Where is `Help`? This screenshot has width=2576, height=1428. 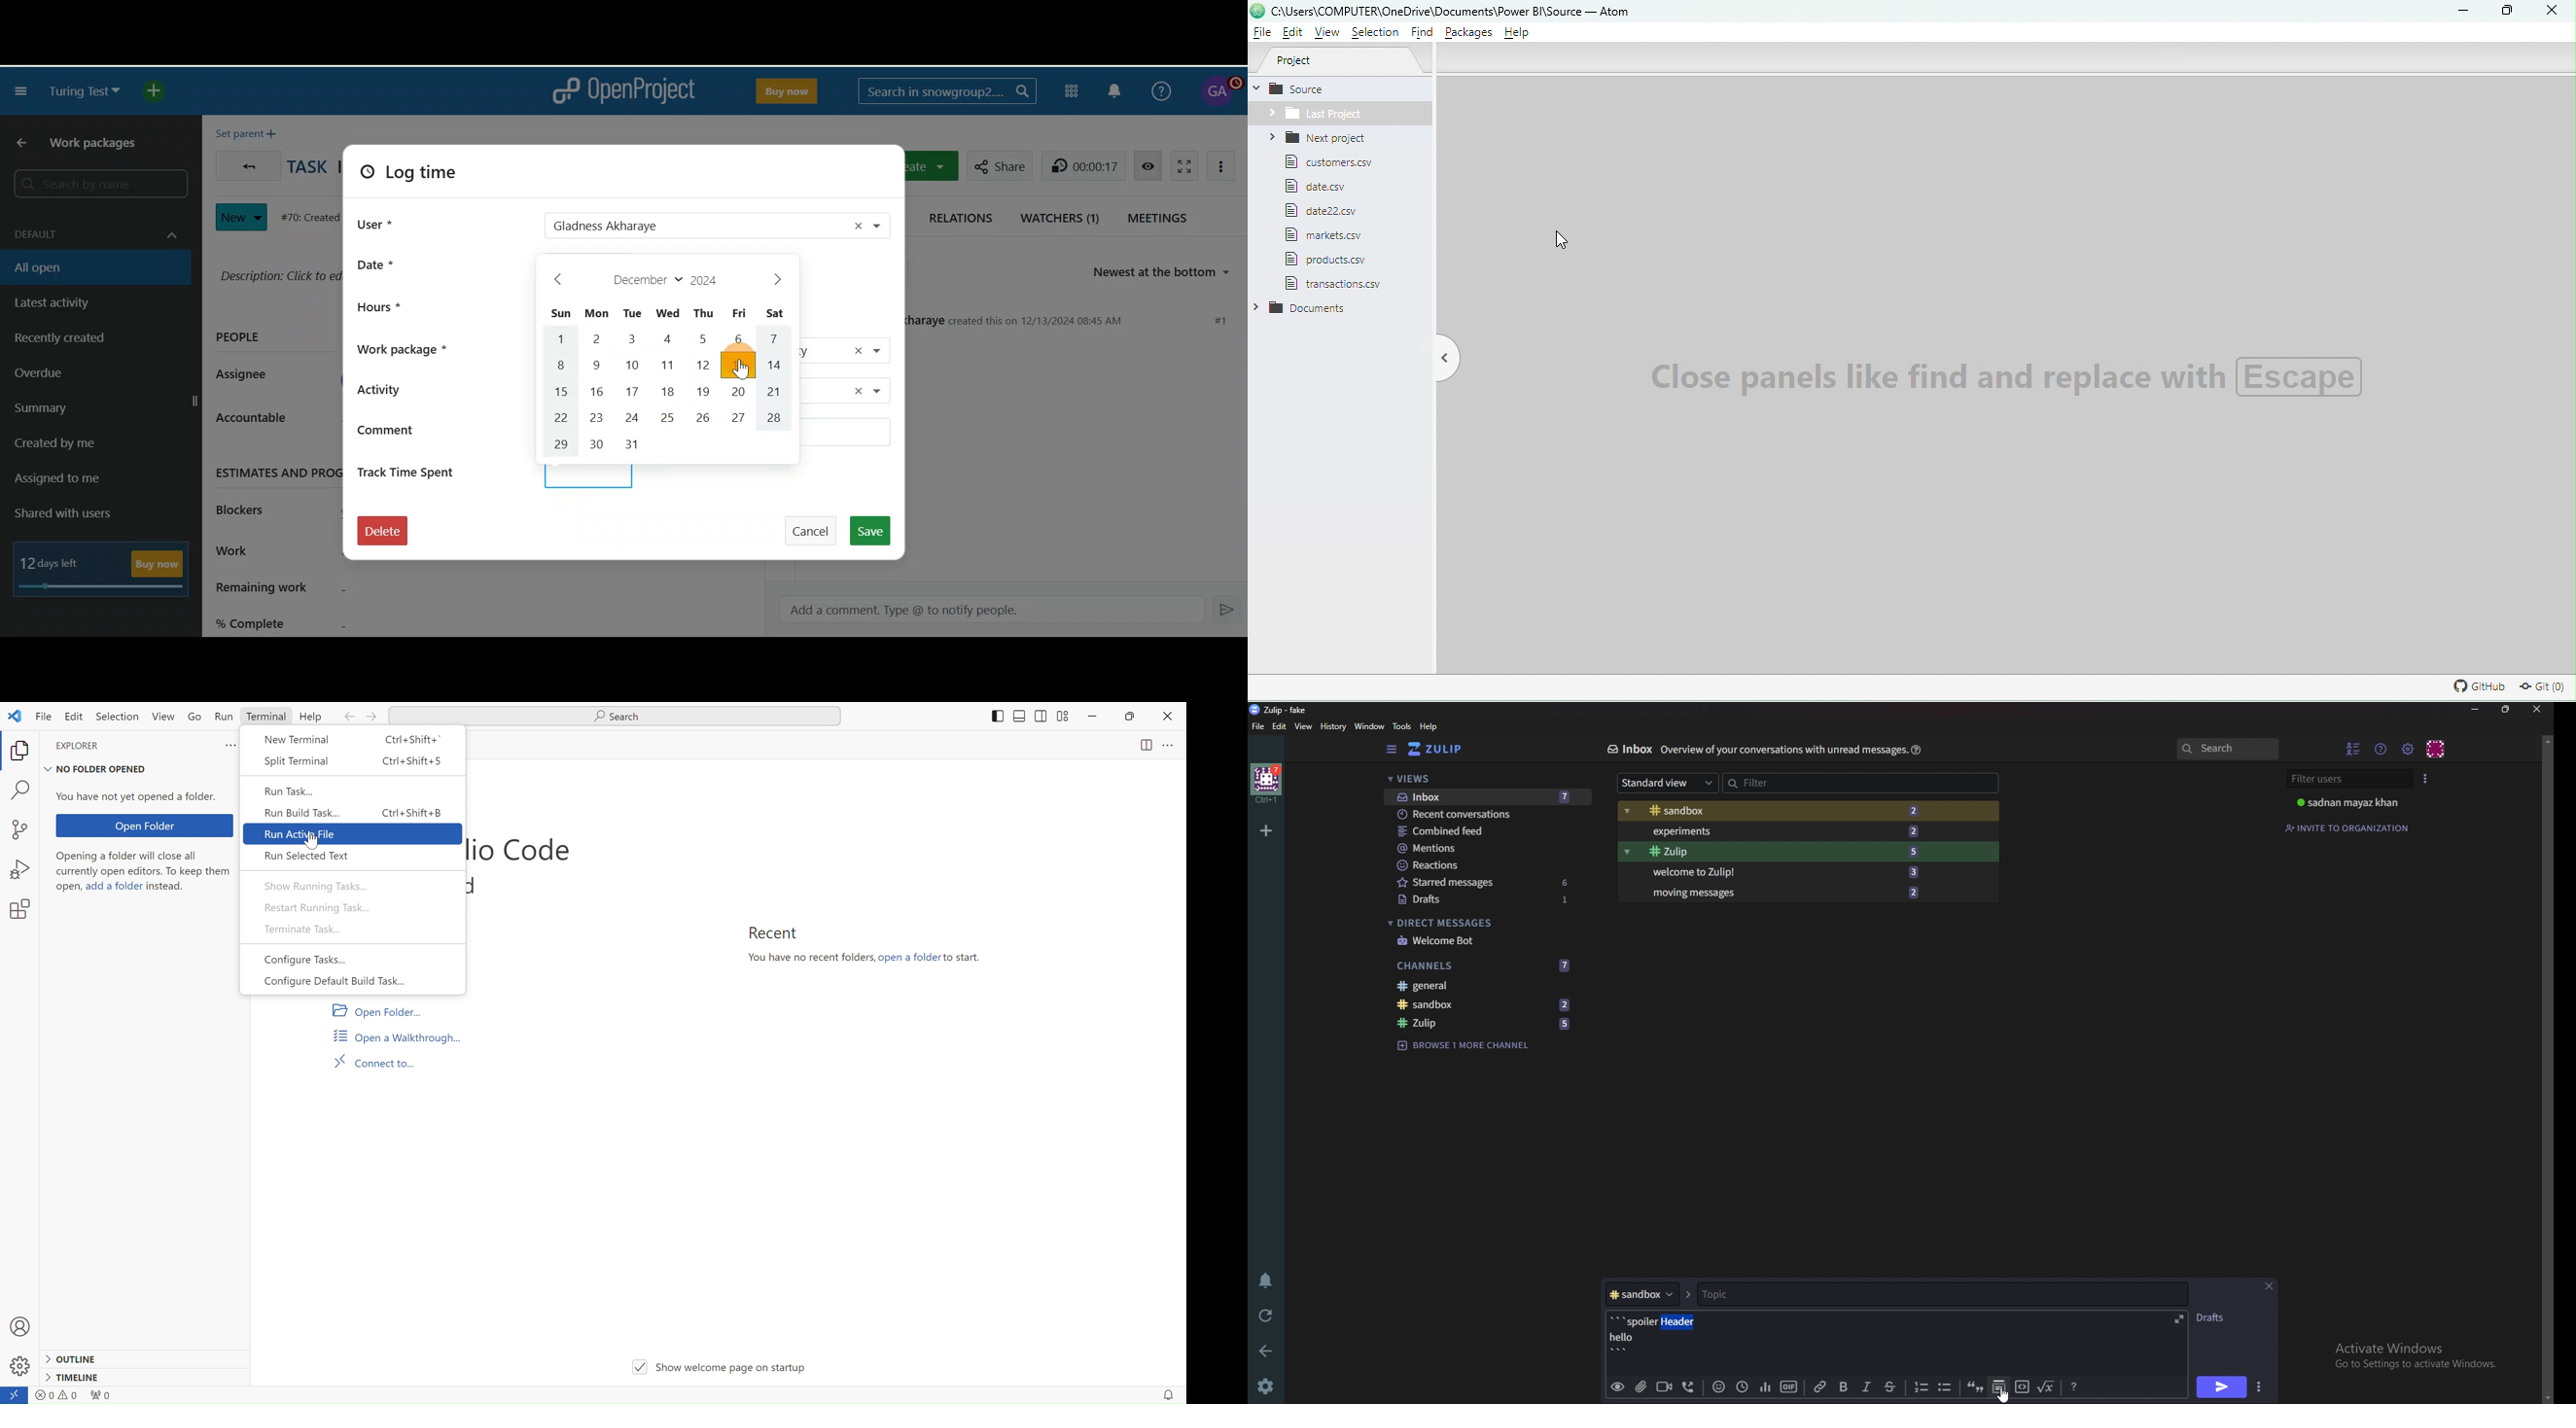
Help is located at coordinates (1432, 726).